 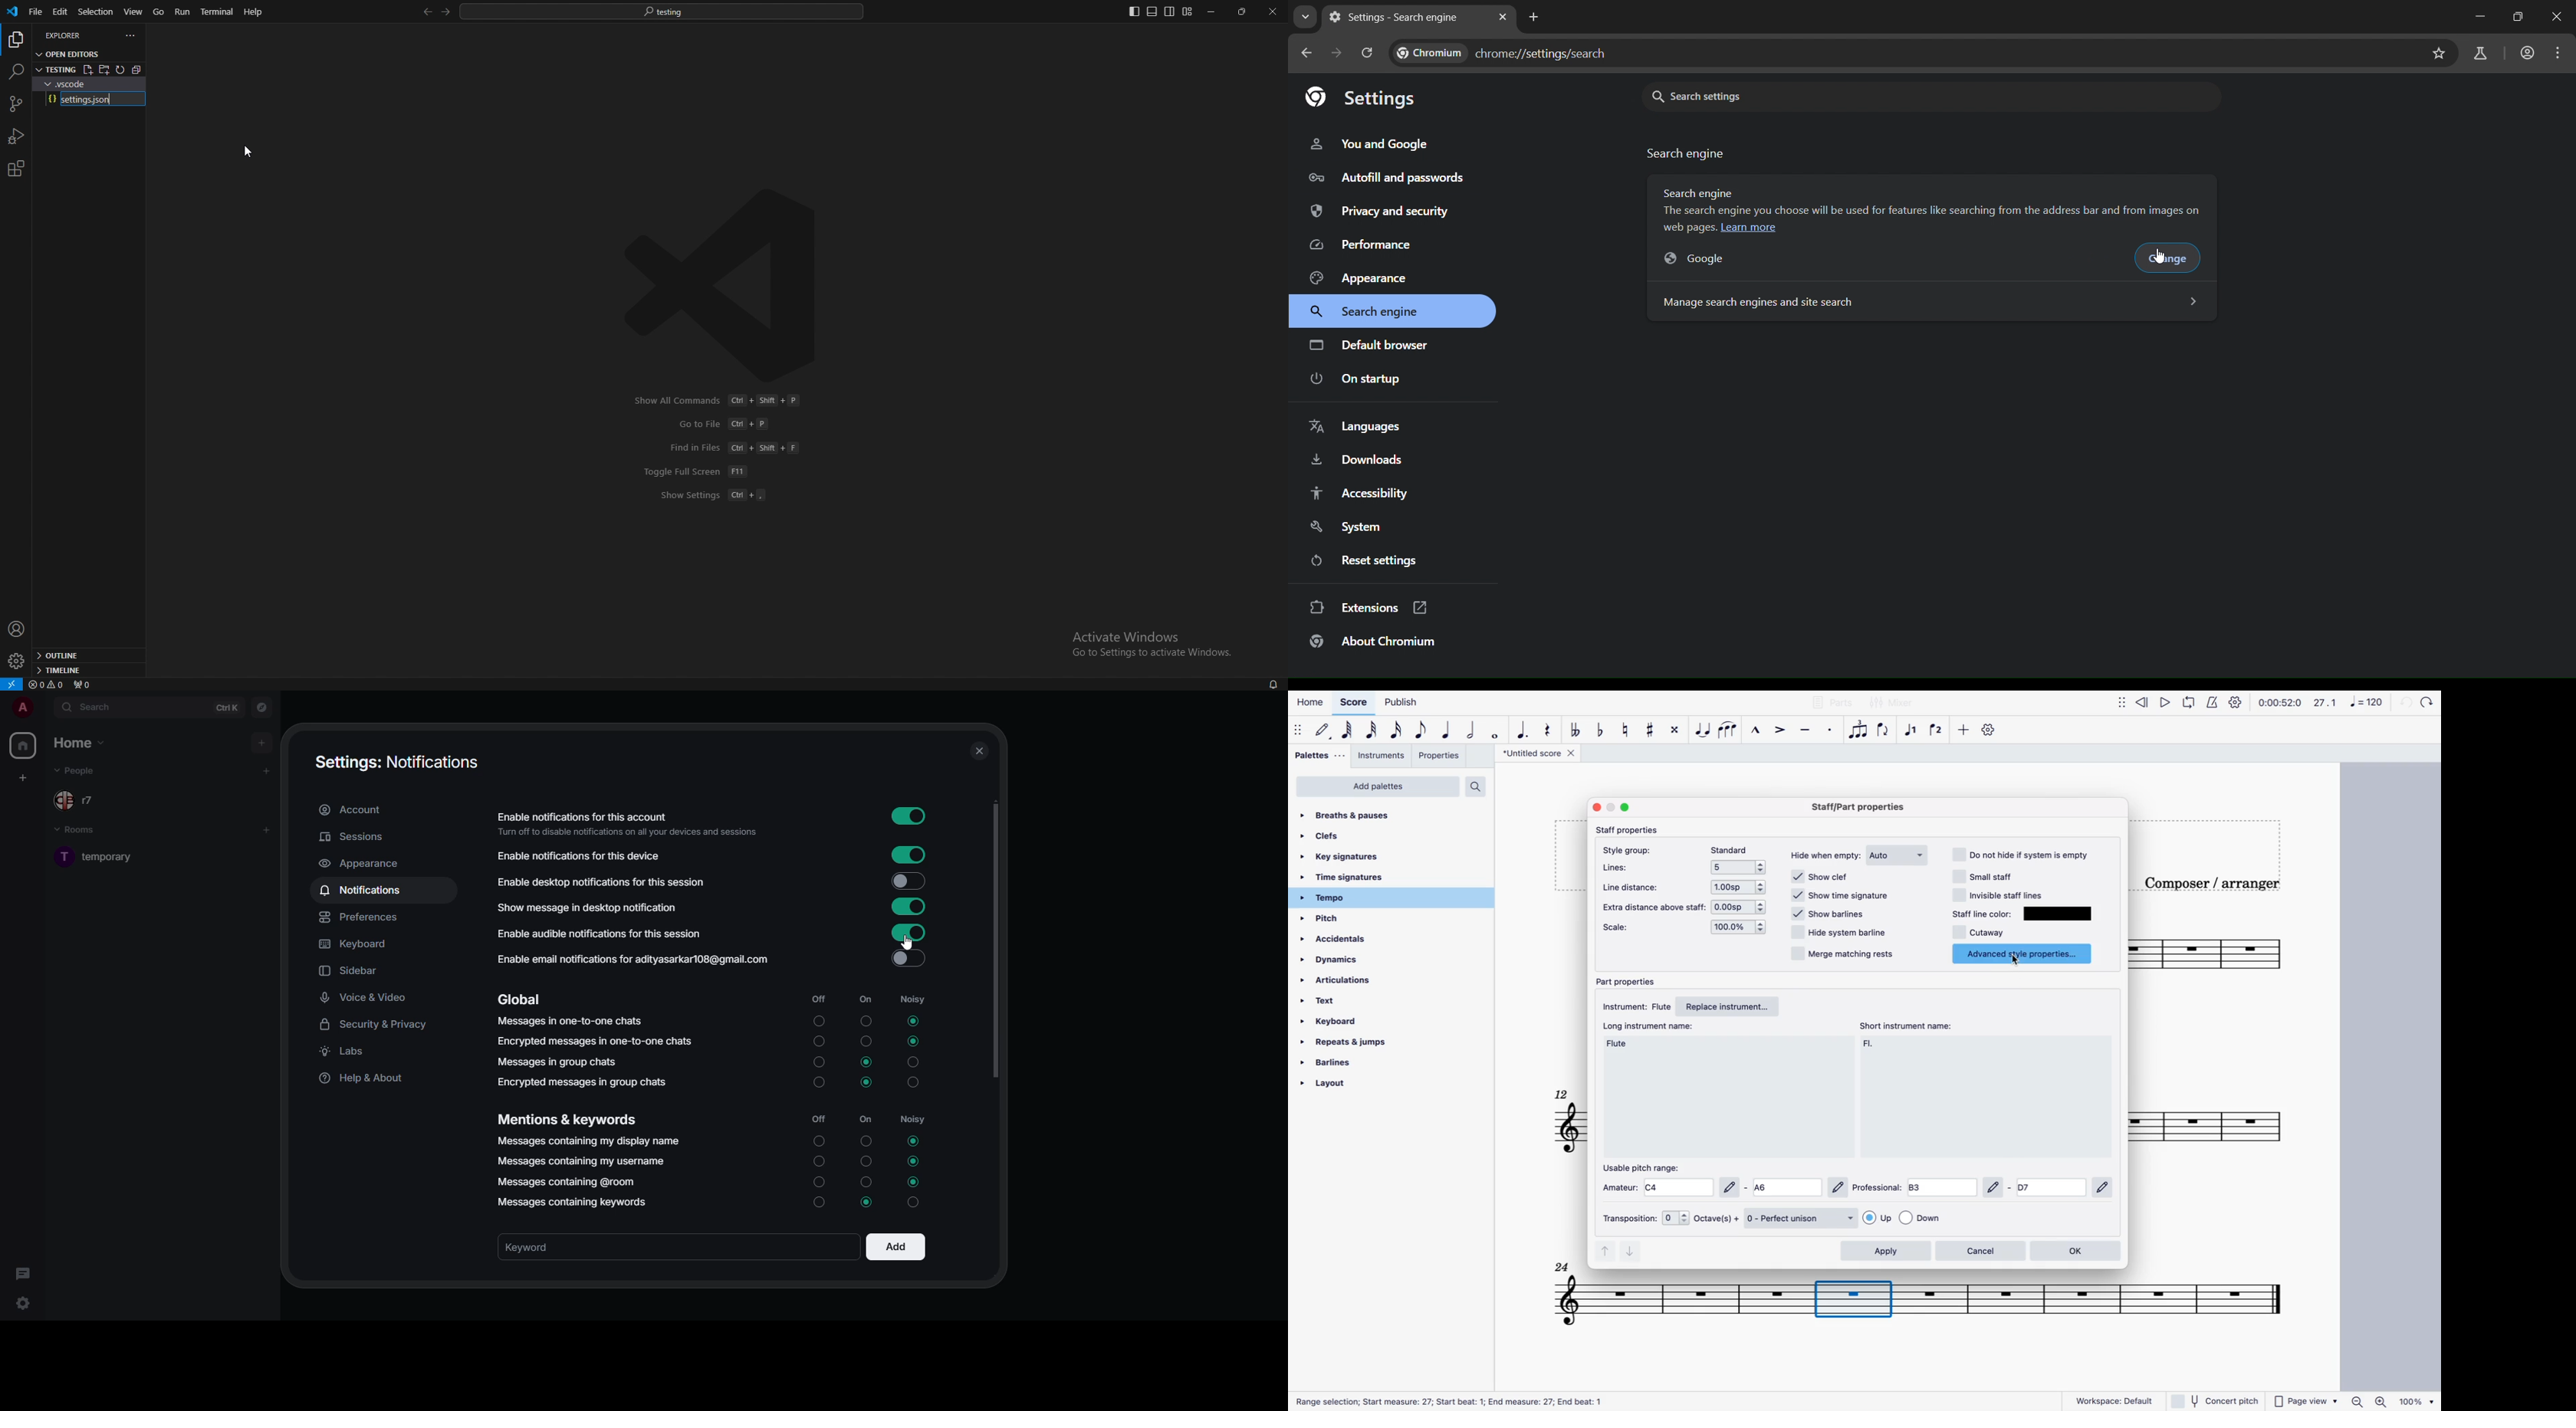 What do you see at coordinates (352, 809) in the screenshot?
I see `account` at bounding box center [352, 809].